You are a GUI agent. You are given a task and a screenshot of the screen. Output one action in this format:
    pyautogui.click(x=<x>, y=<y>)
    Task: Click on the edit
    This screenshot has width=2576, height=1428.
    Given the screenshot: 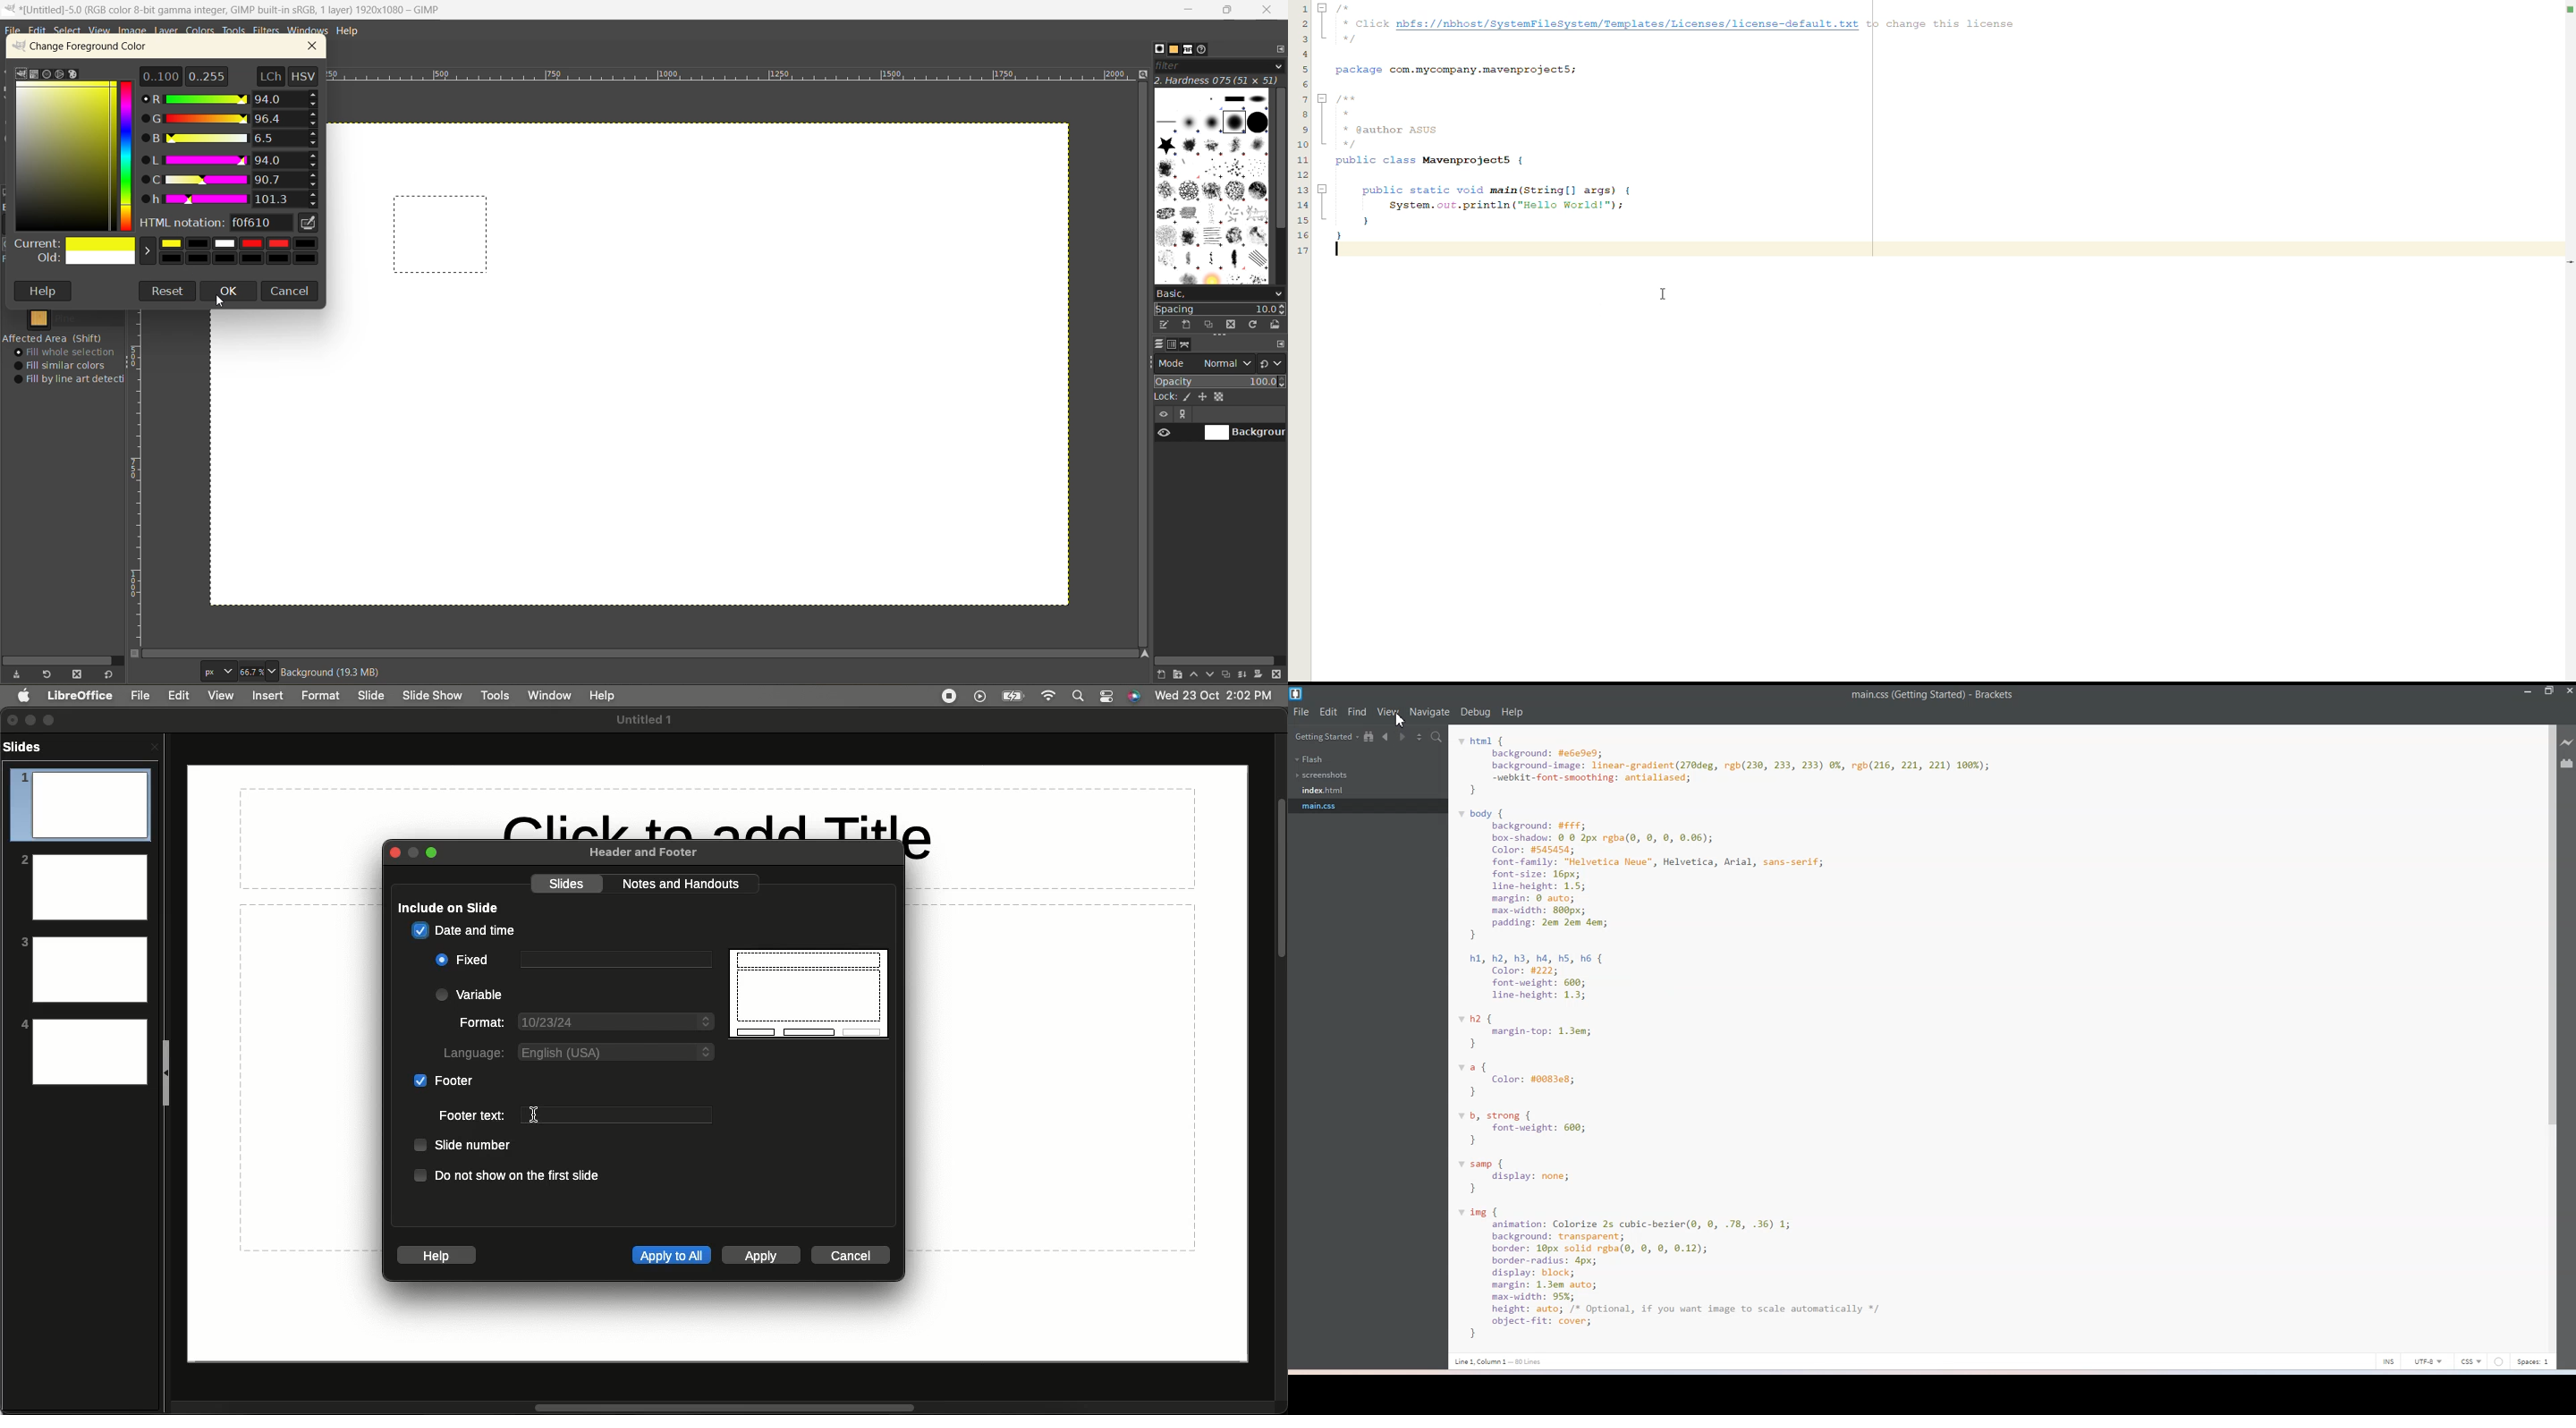 What is the action you would take?
    pyautogui.click(x=40, y=32)
    